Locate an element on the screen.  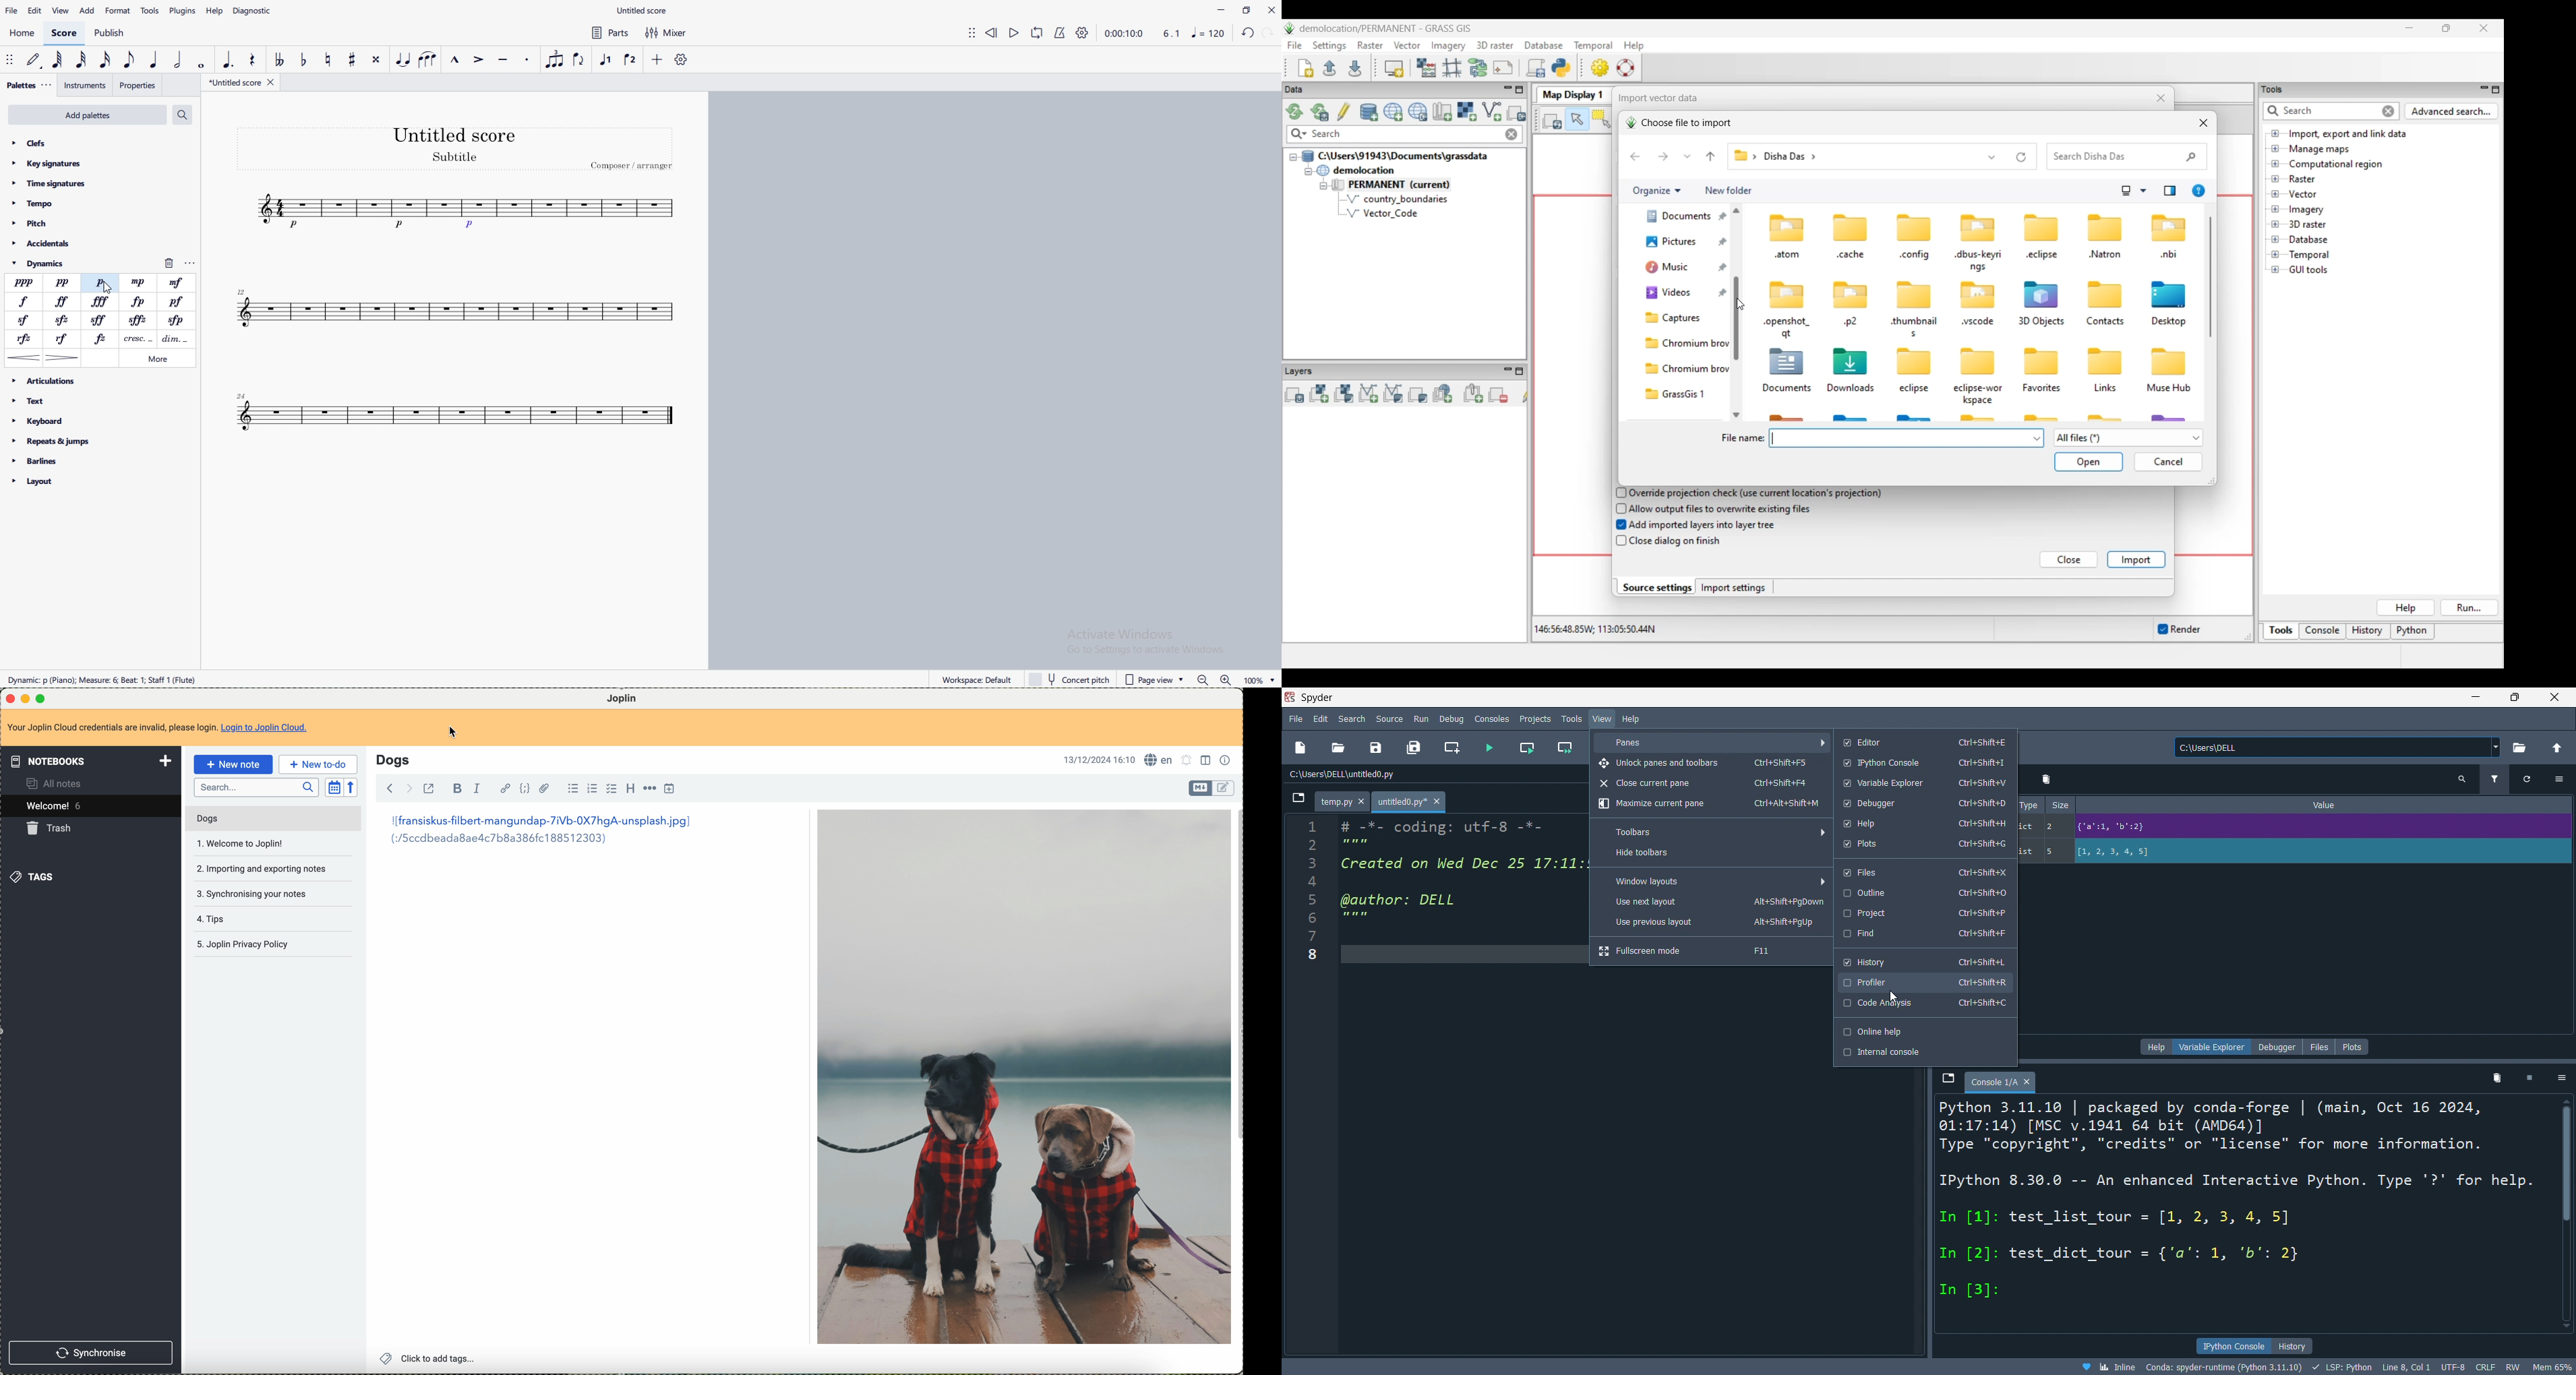
 Python 3.11.10 | packaged by conda-forge | (main, Oct 16 2024, 01:17:14) [MSC v.1941 64 bit (AMD64)] Type "copyright", "credits" or "license" for more information. IPython 8.30.0 -- An enhanced Interactive Python. Type '?' for help. In [1]: test_list_tour = [1, 2, 3, 4, 5] In [2]: test_dict_tour = {'a': 1, 'b': 2} In [3]: is located at coordinates (2243, 1217).